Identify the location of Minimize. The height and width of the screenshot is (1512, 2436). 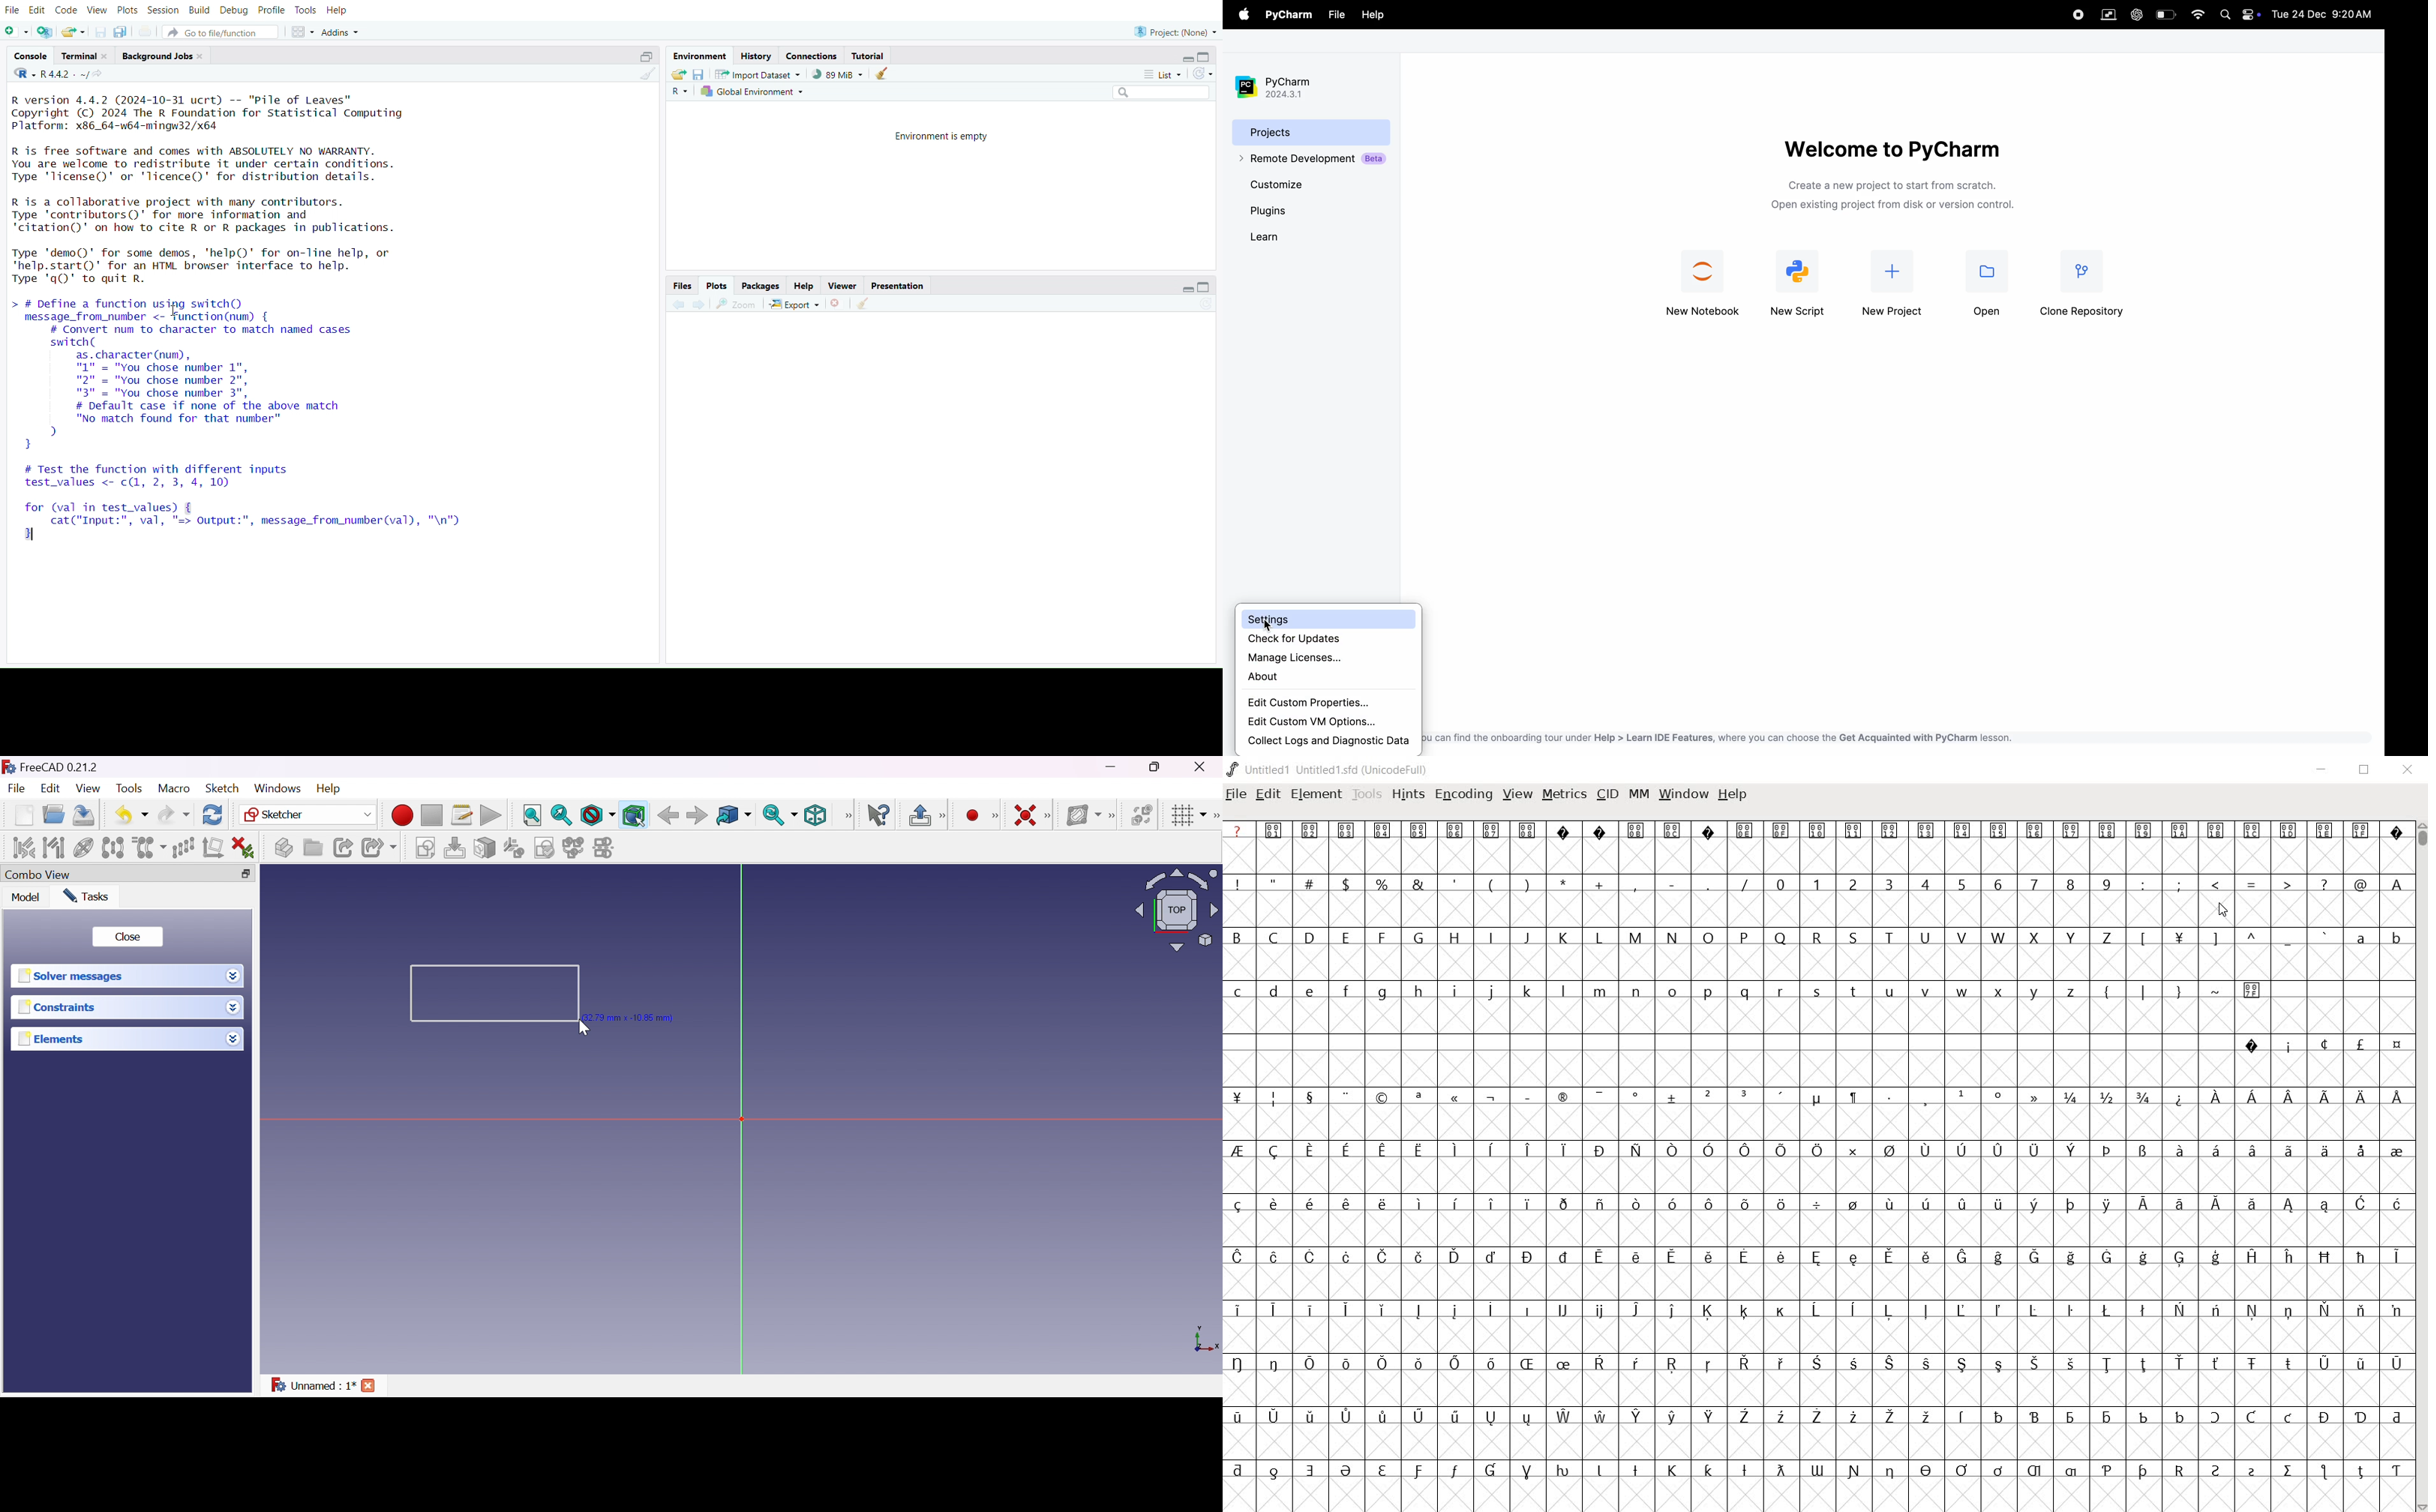
(1185, 288).